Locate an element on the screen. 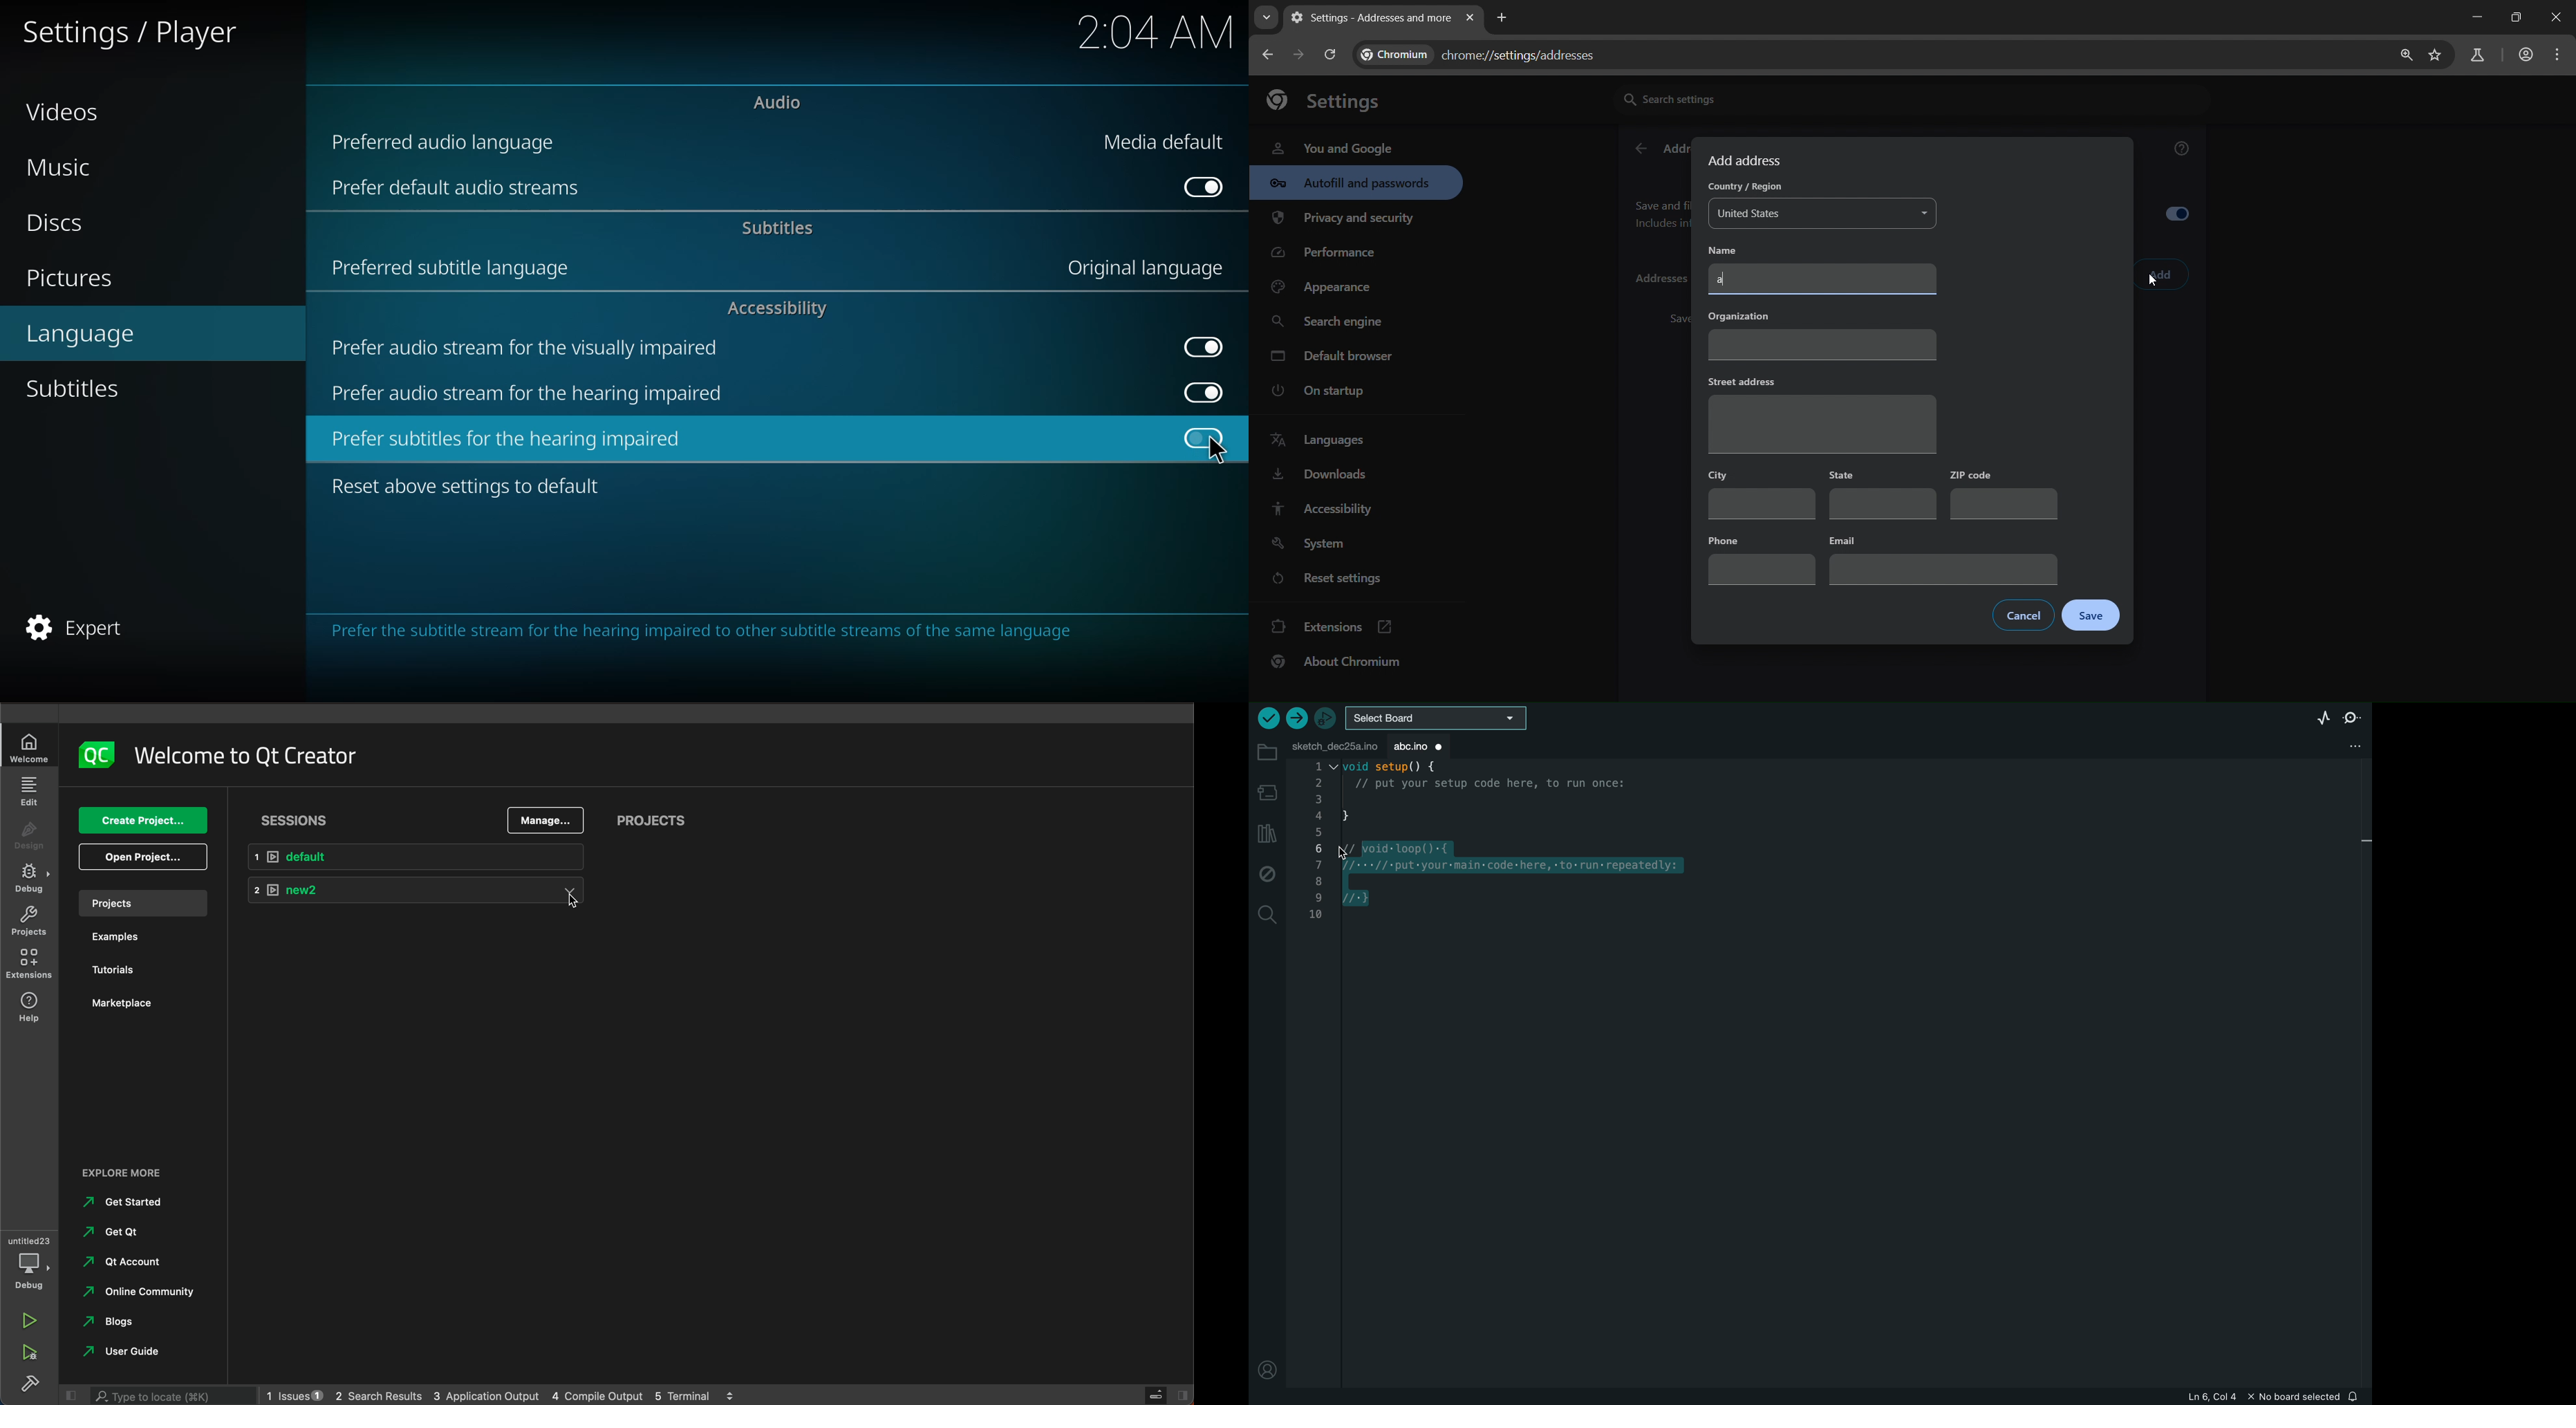 The height and width of the screenshot is (1428, 2576). current page is located at coordinates (1368, 17).